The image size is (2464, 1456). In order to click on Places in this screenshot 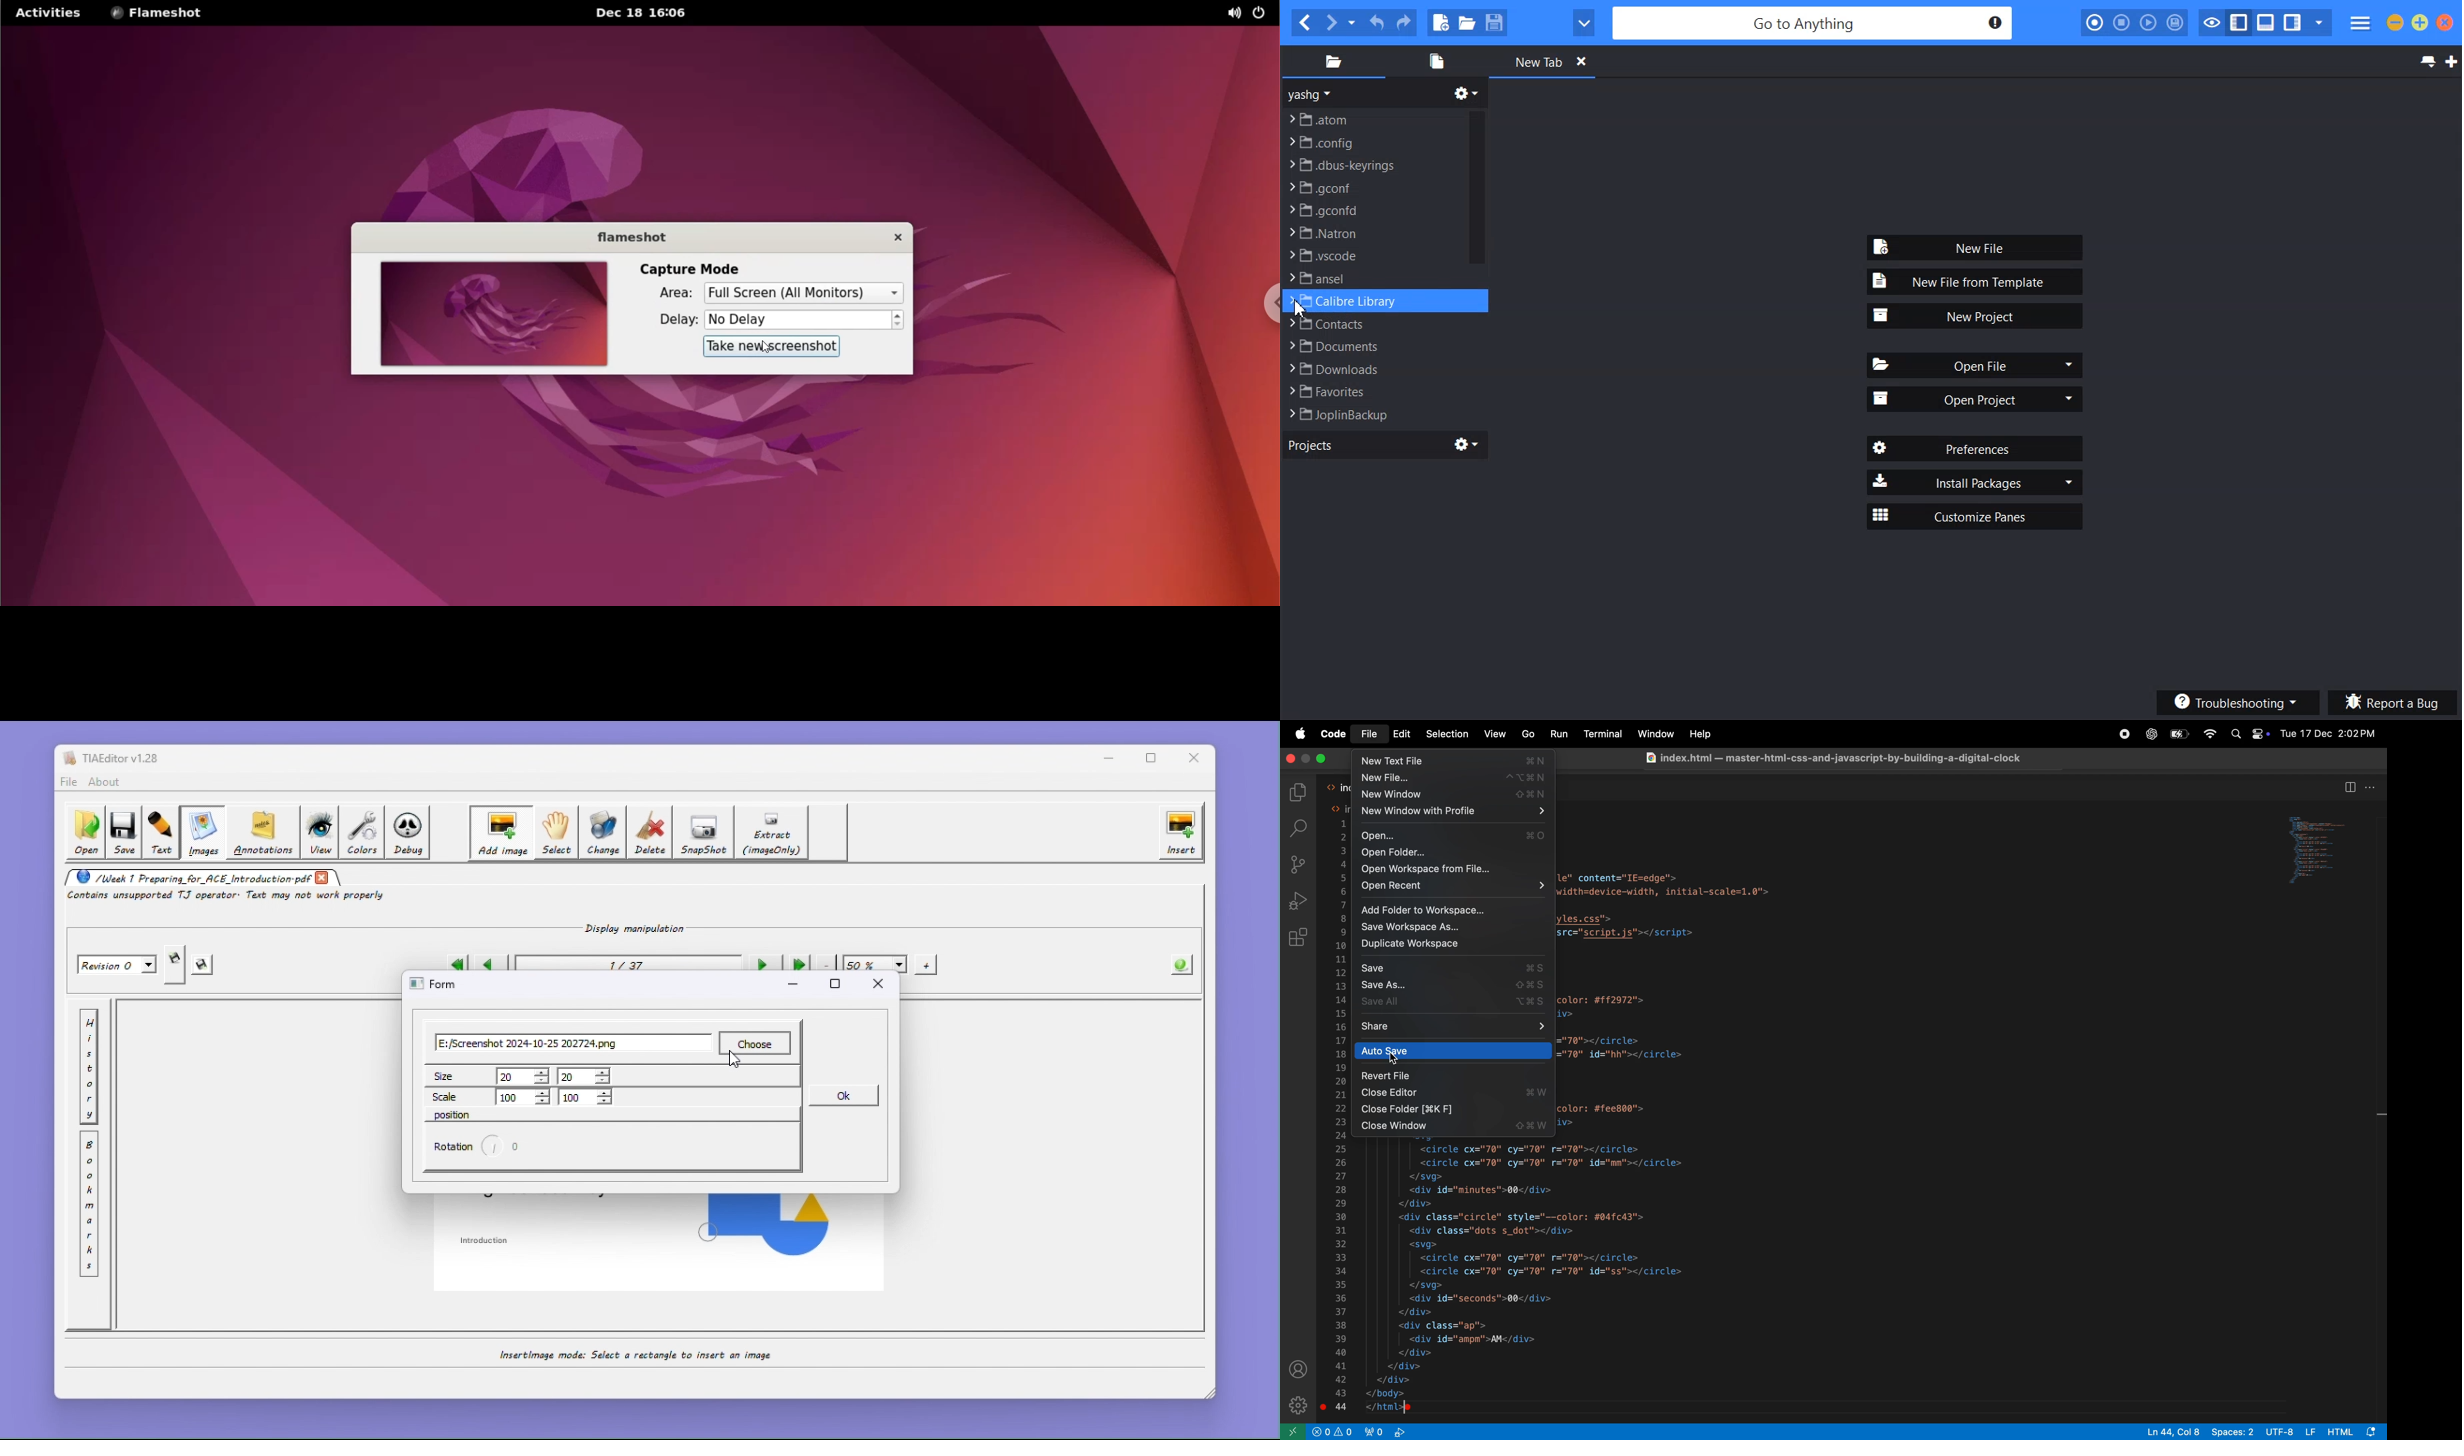, I will do `click(1333, 61)`.